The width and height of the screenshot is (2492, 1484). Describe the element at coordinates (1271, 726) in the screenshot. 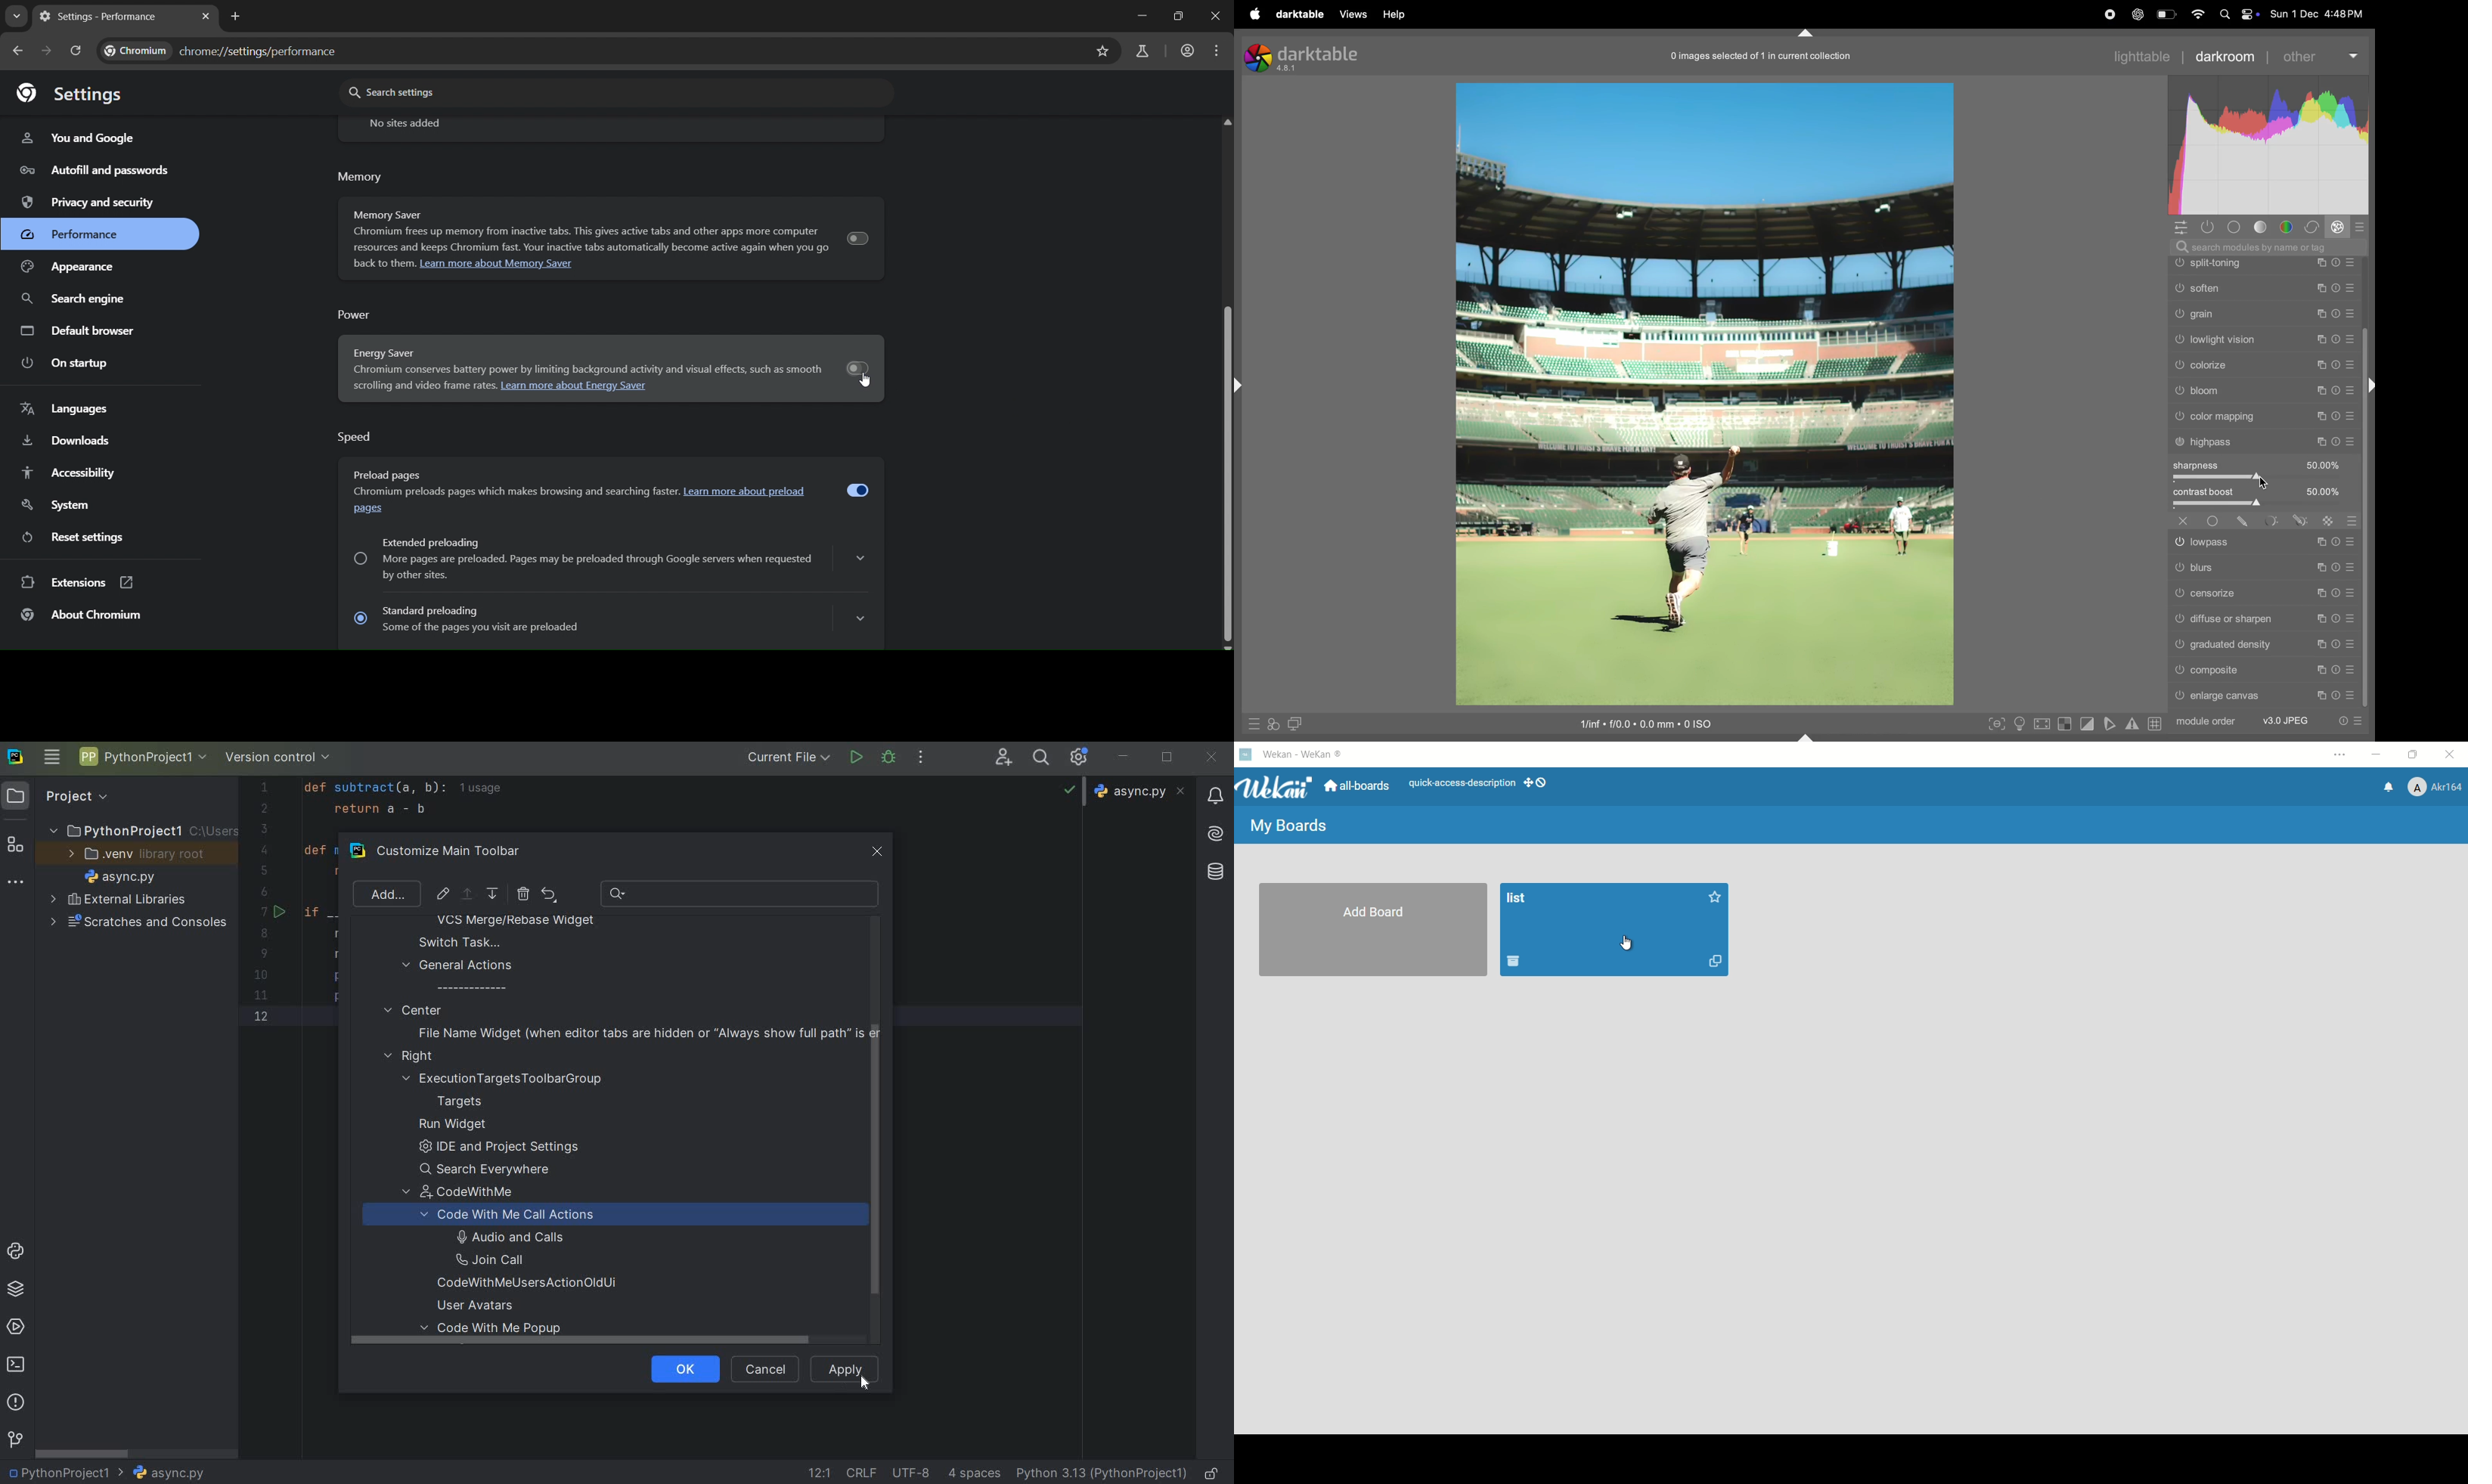

I see `quick acess applying styles` at that location.